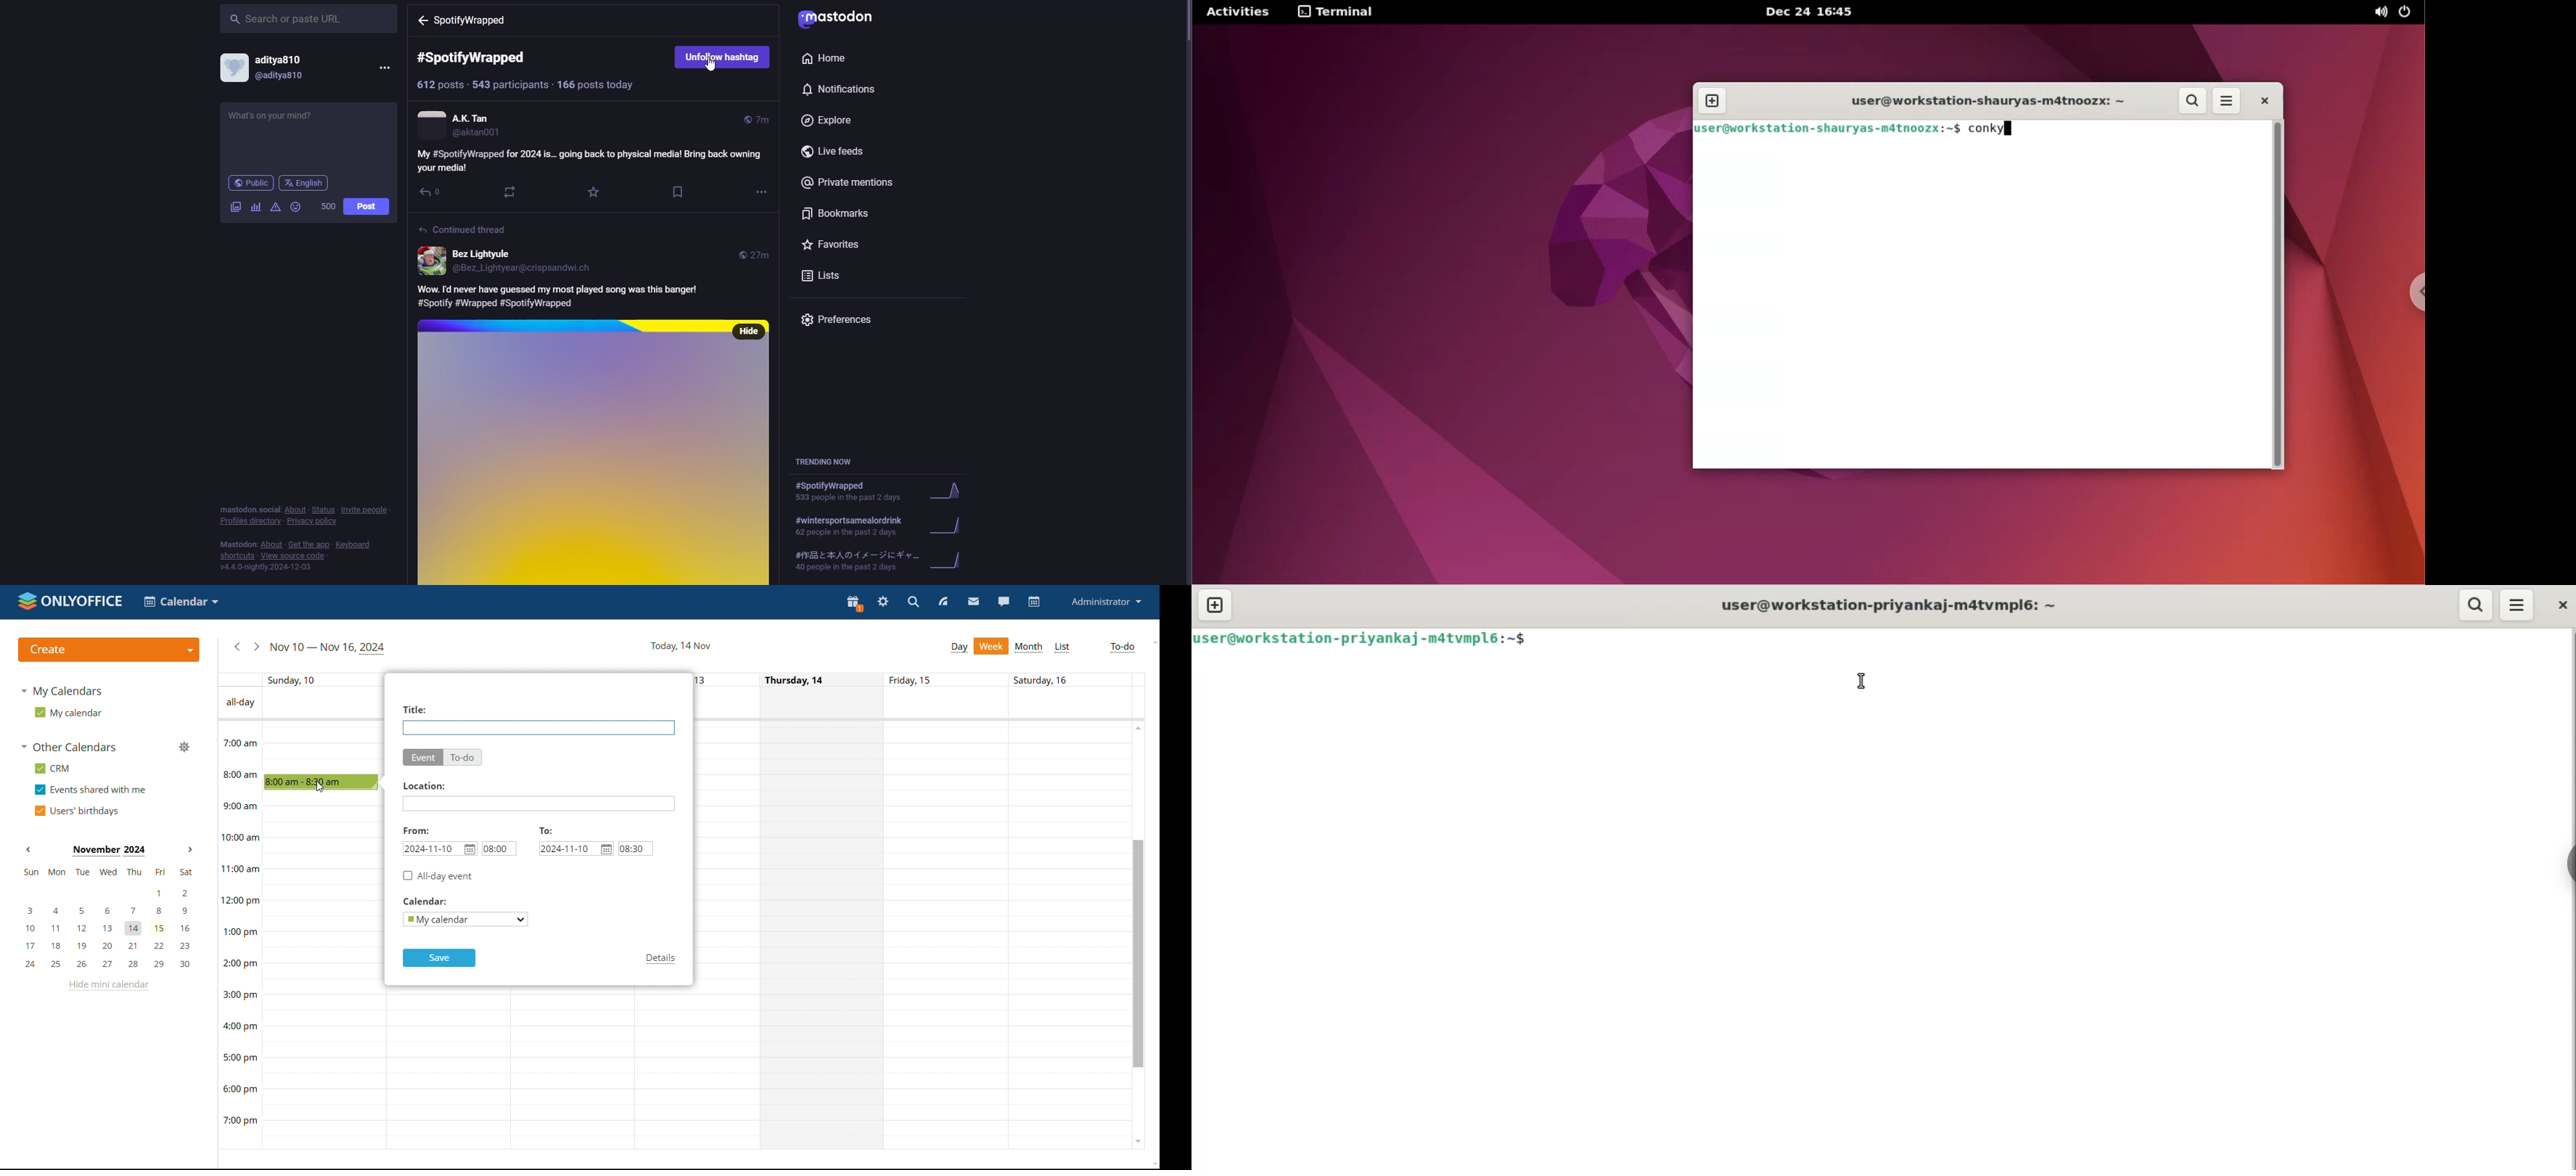 This screenshot has height=1176, width=2576. What do you see at coordinates (838, 212) in the screenshot?
I see `bookmarks` at bounding box center [838, 212].